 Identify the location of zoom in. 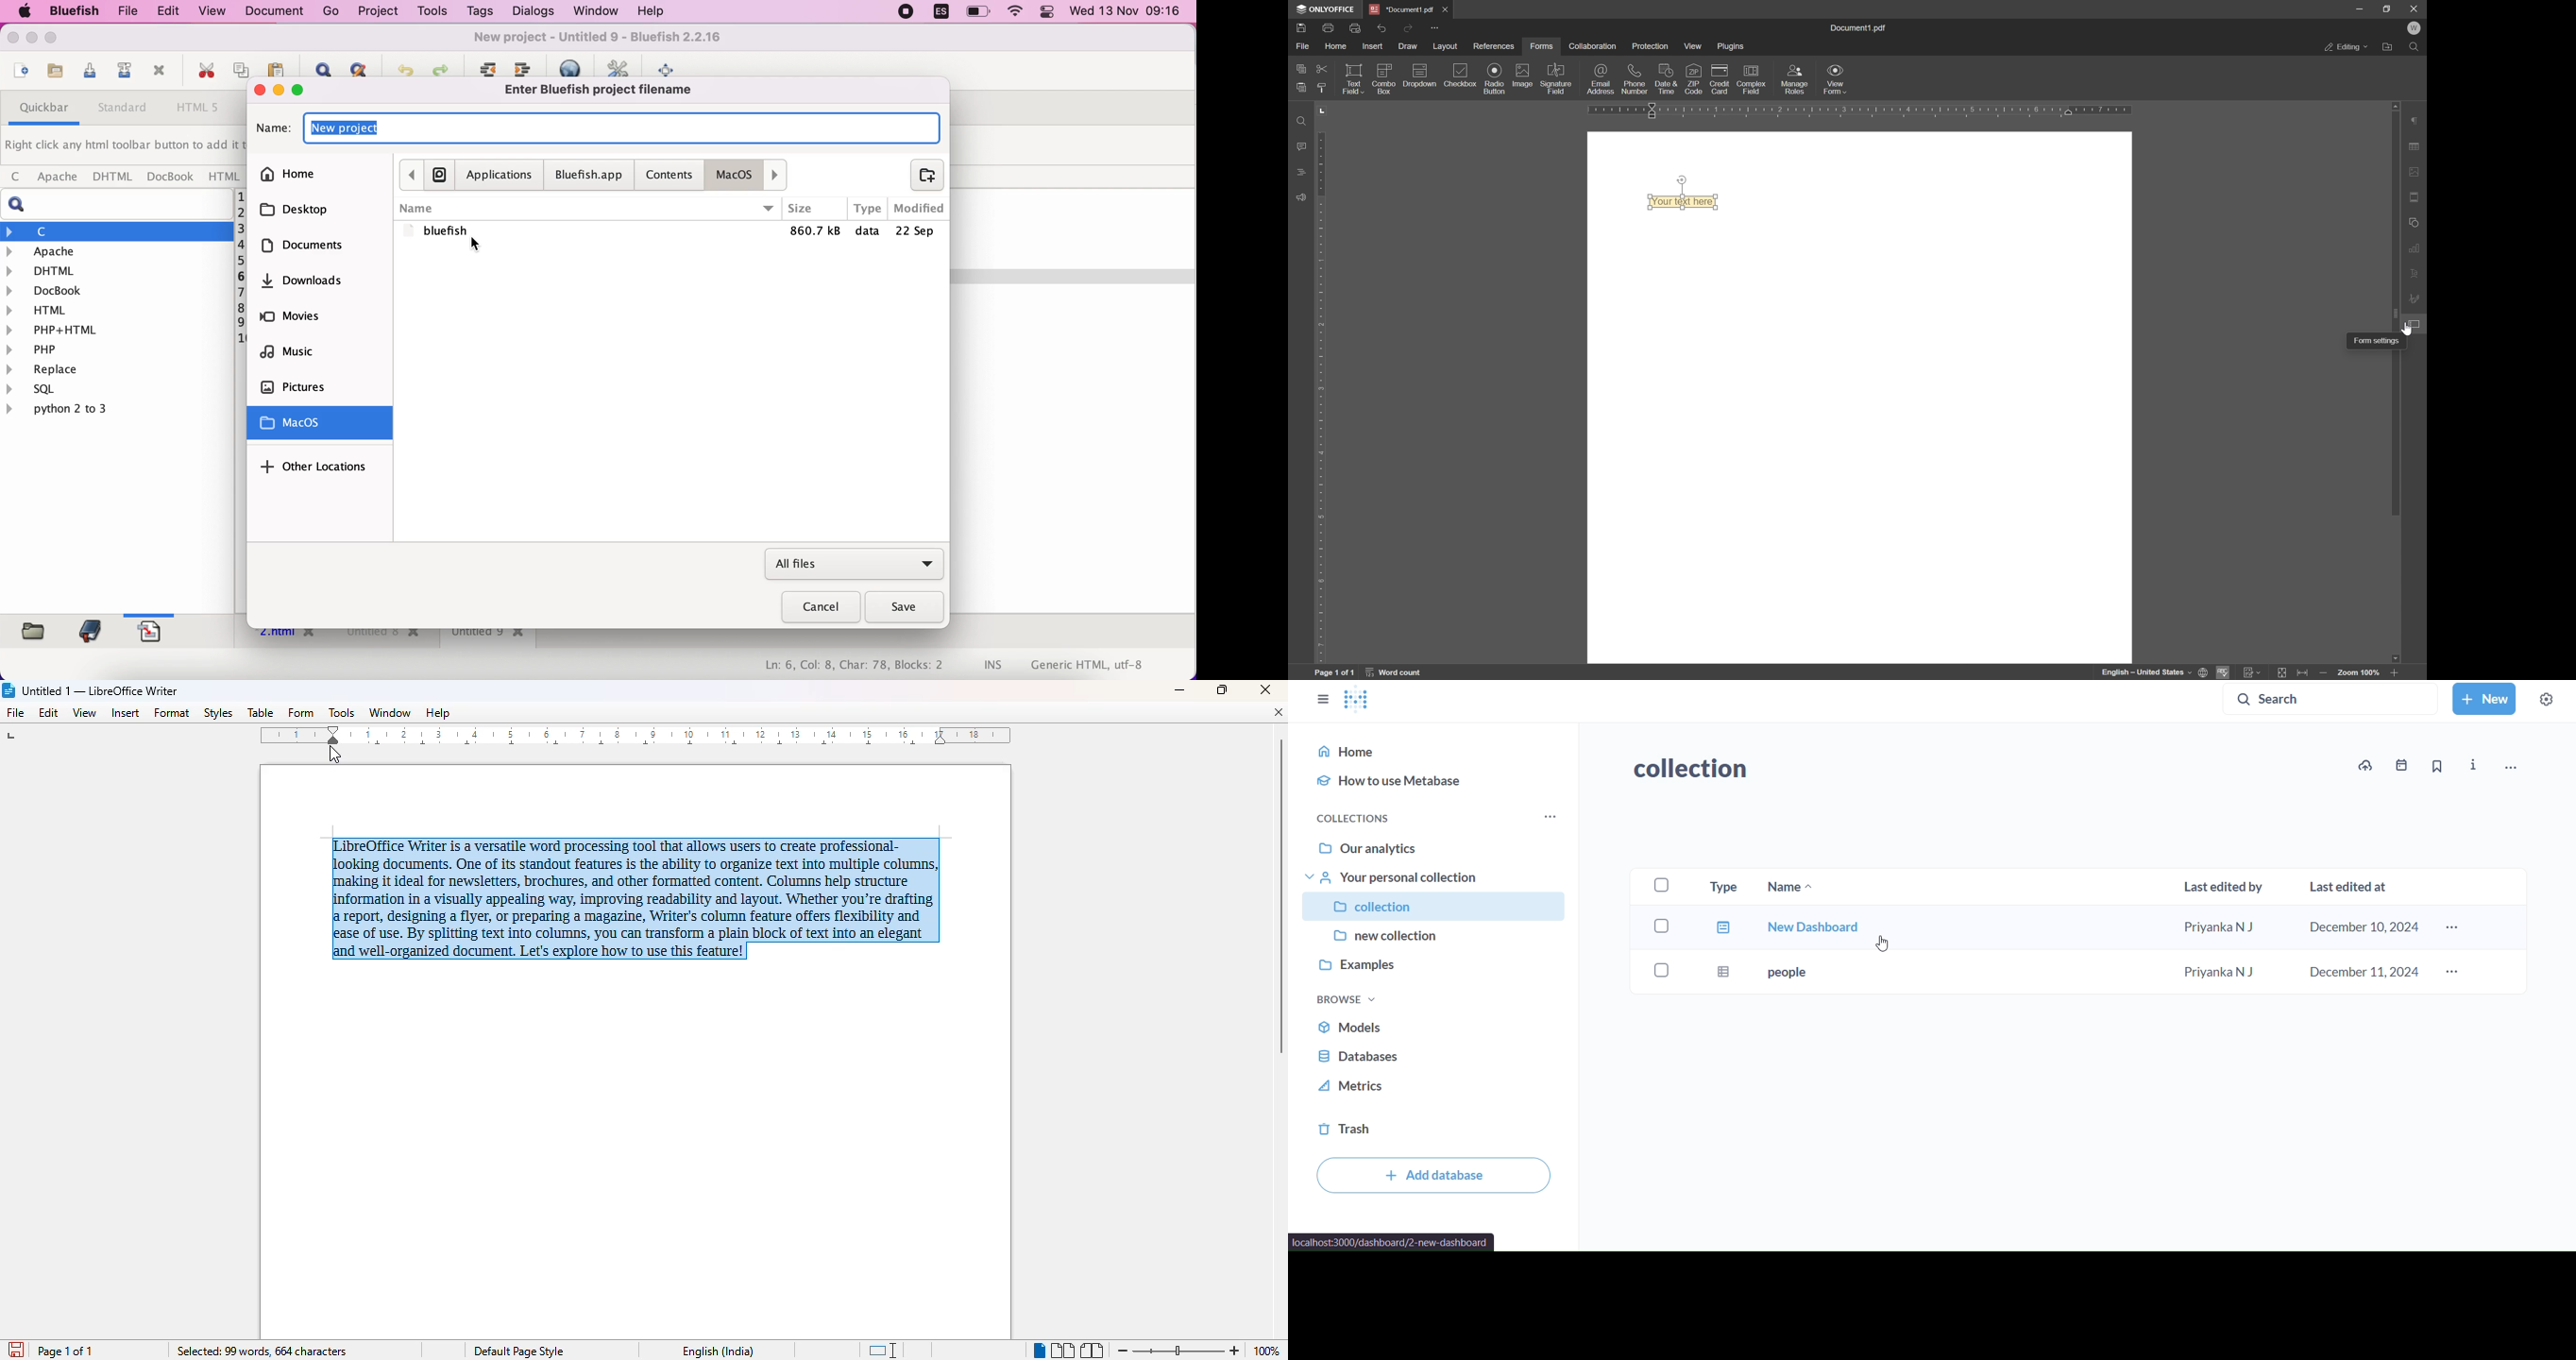
(1236, 1351).